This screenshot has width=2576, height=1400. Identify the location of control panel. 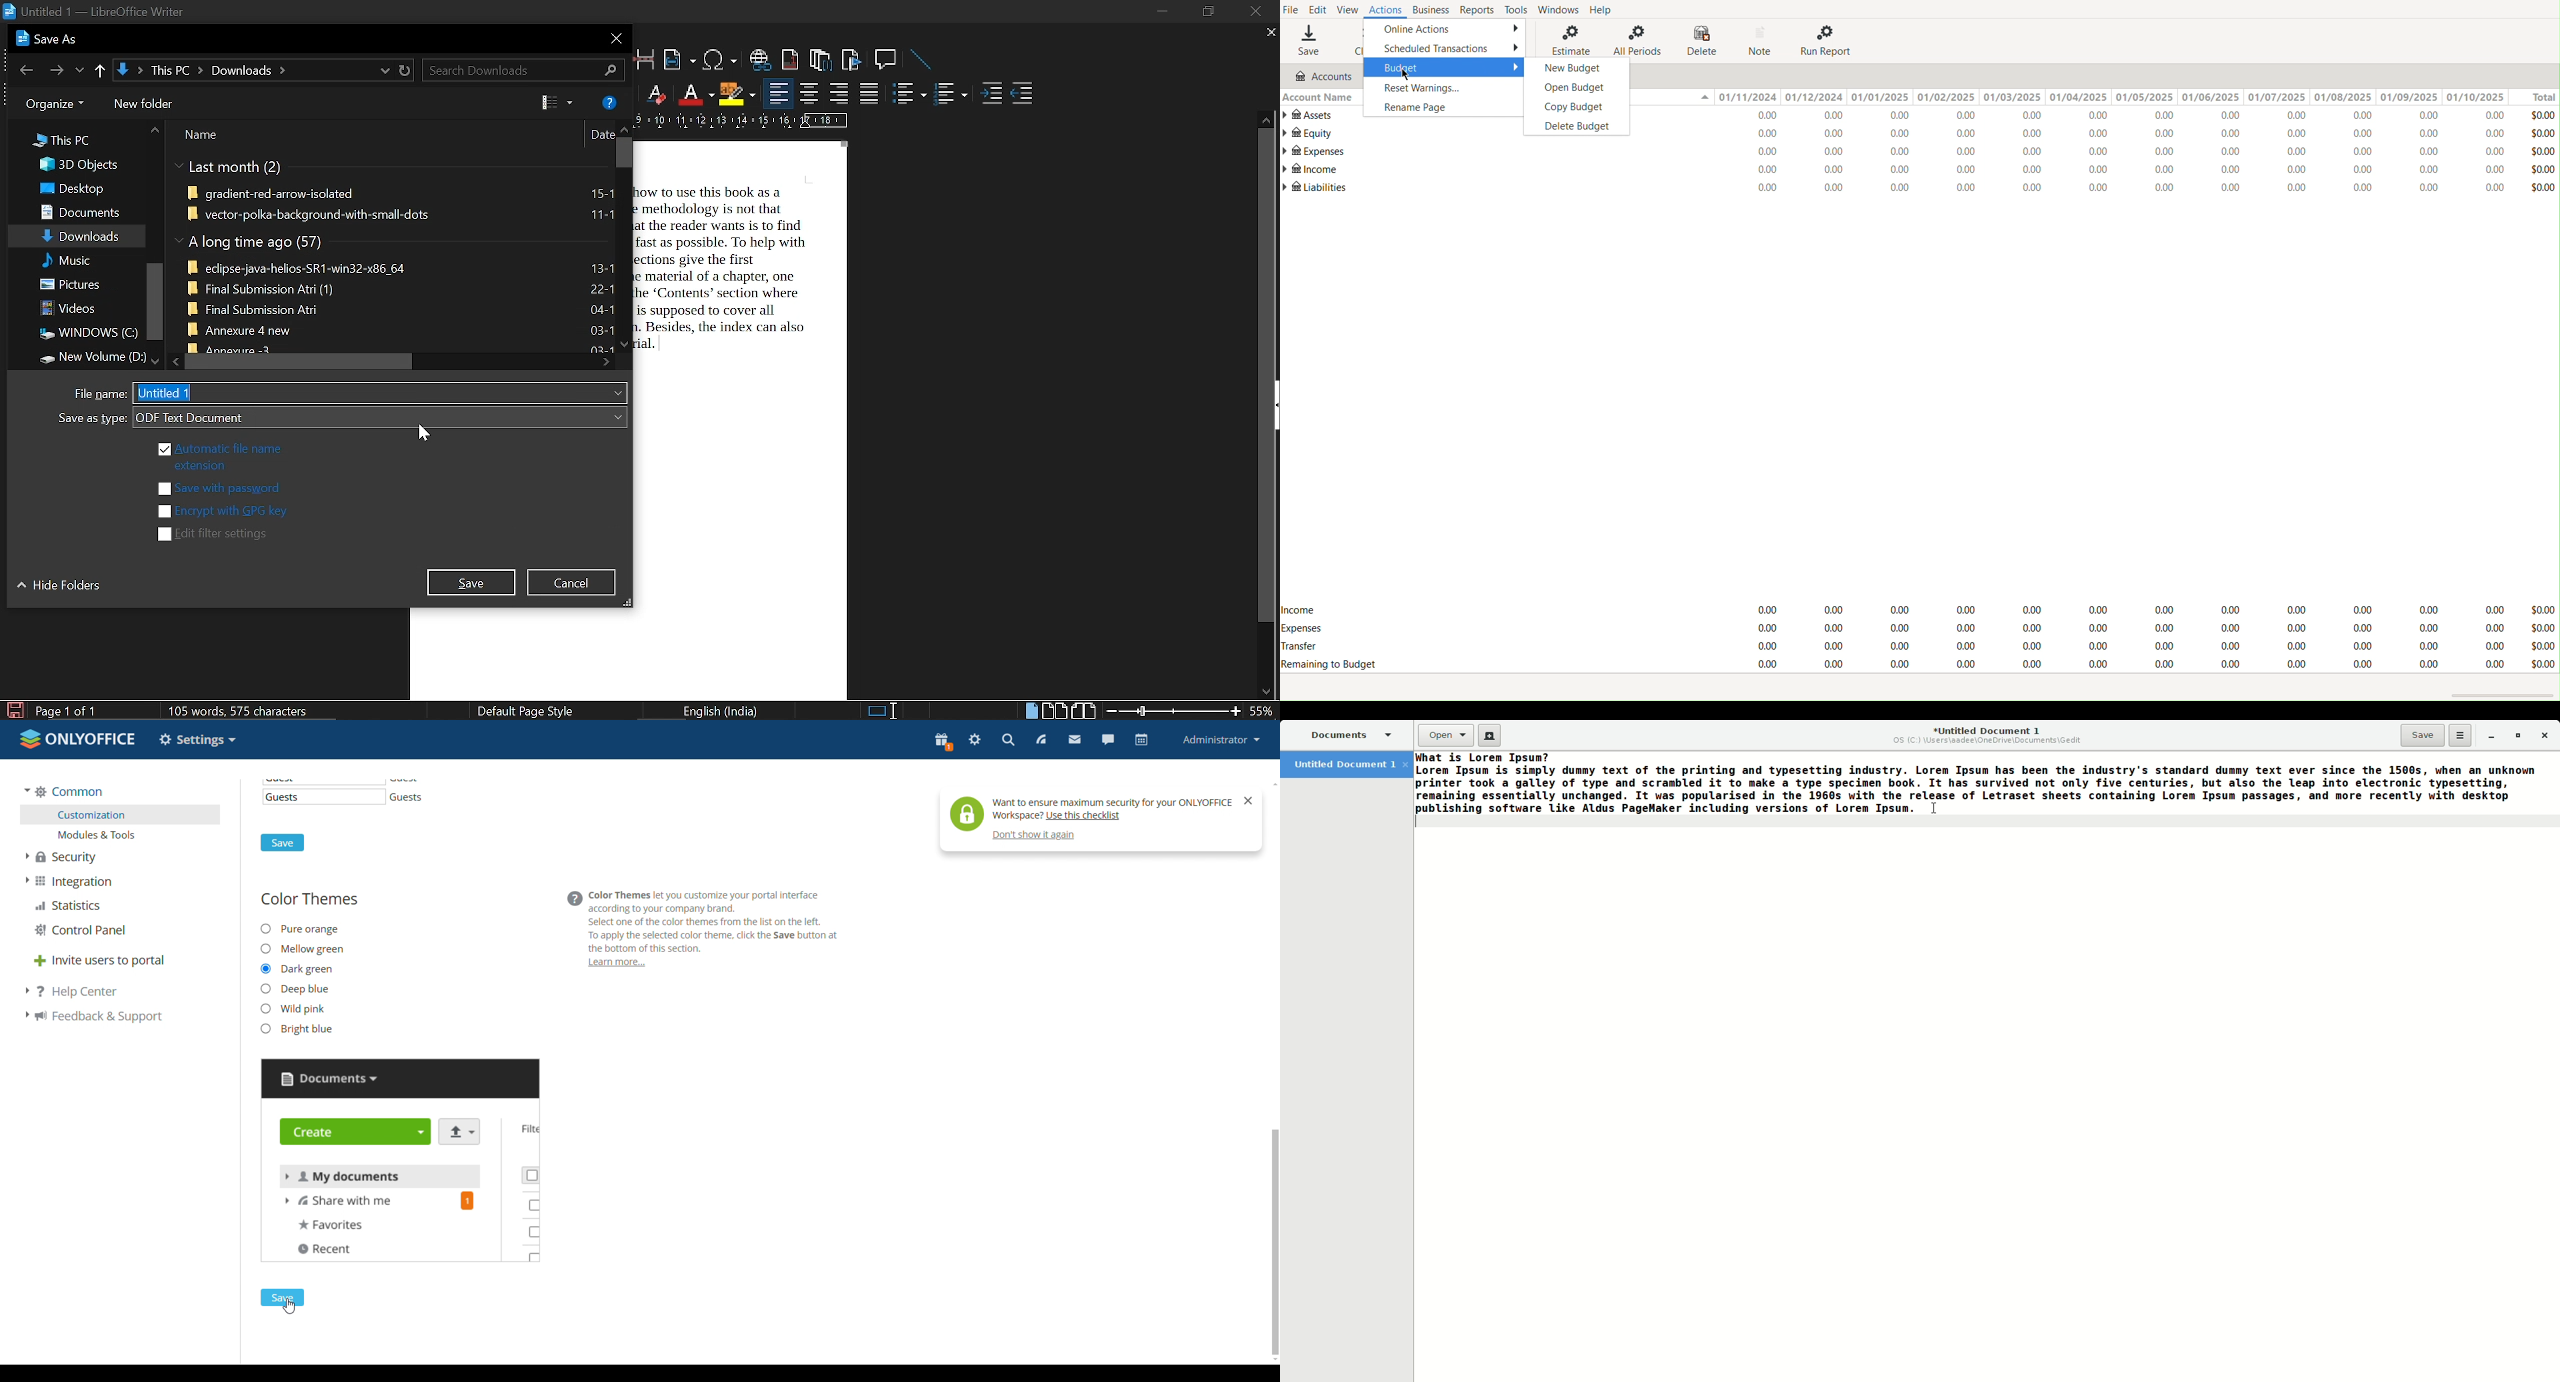
(80, 931).